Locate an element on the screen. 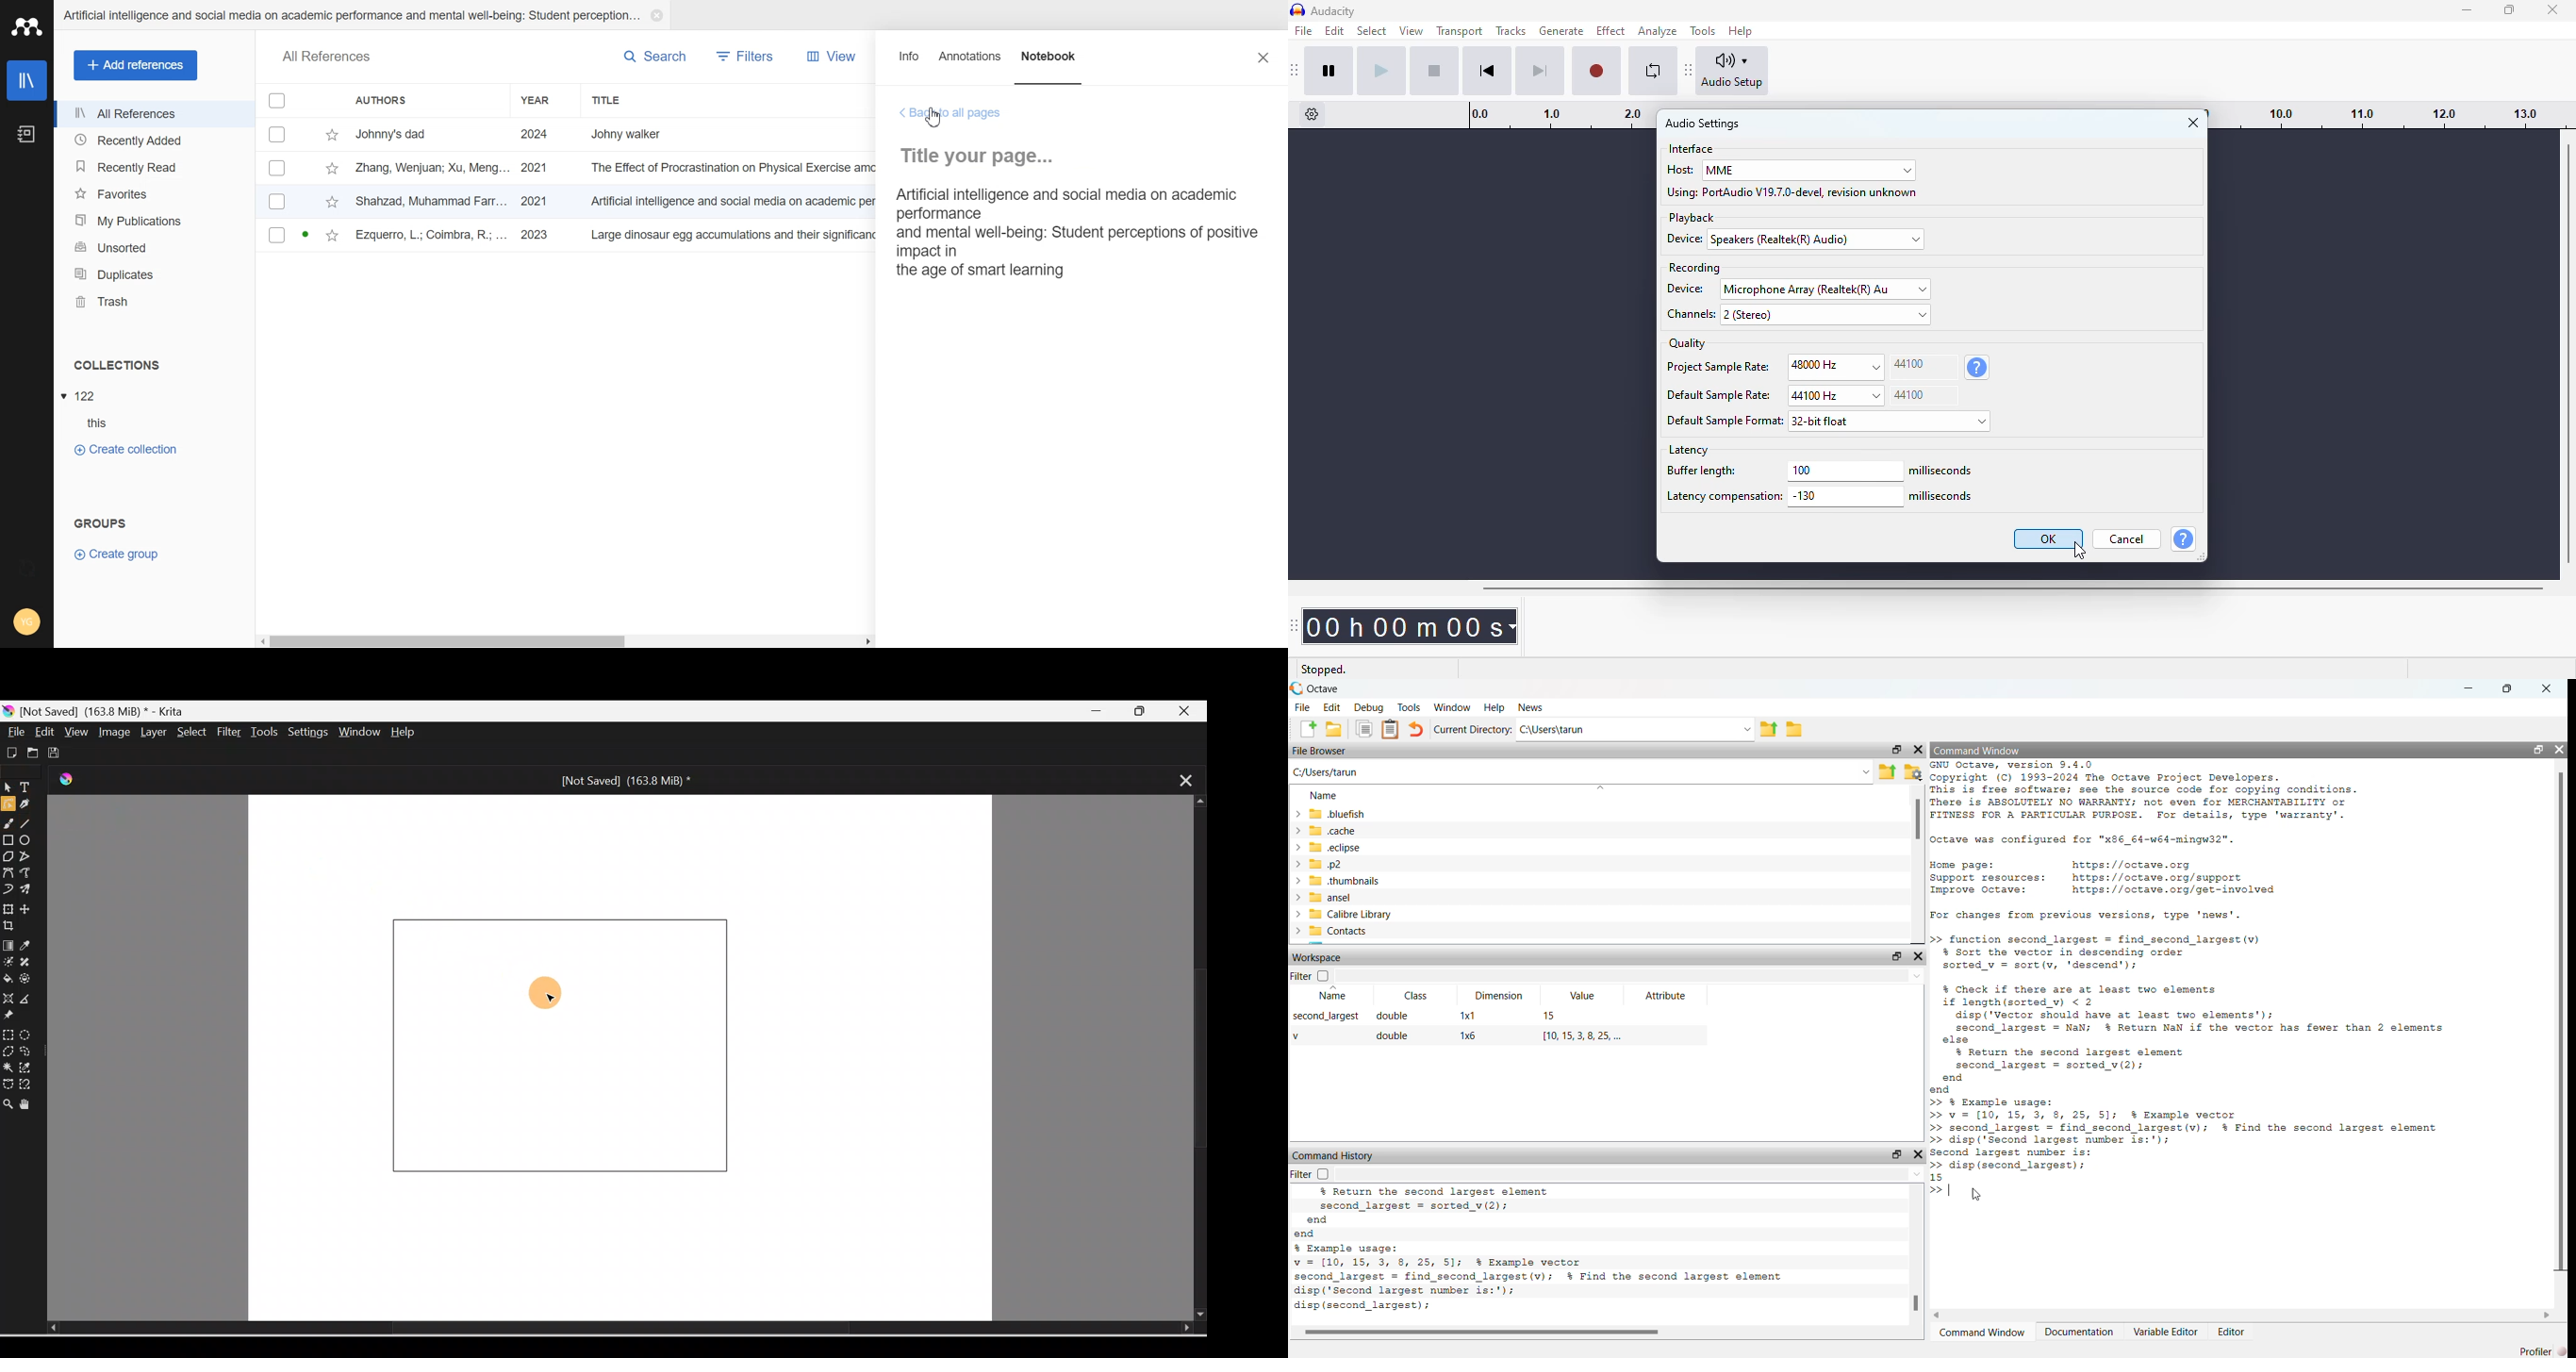  select device is located at coordinates (1818, 240).